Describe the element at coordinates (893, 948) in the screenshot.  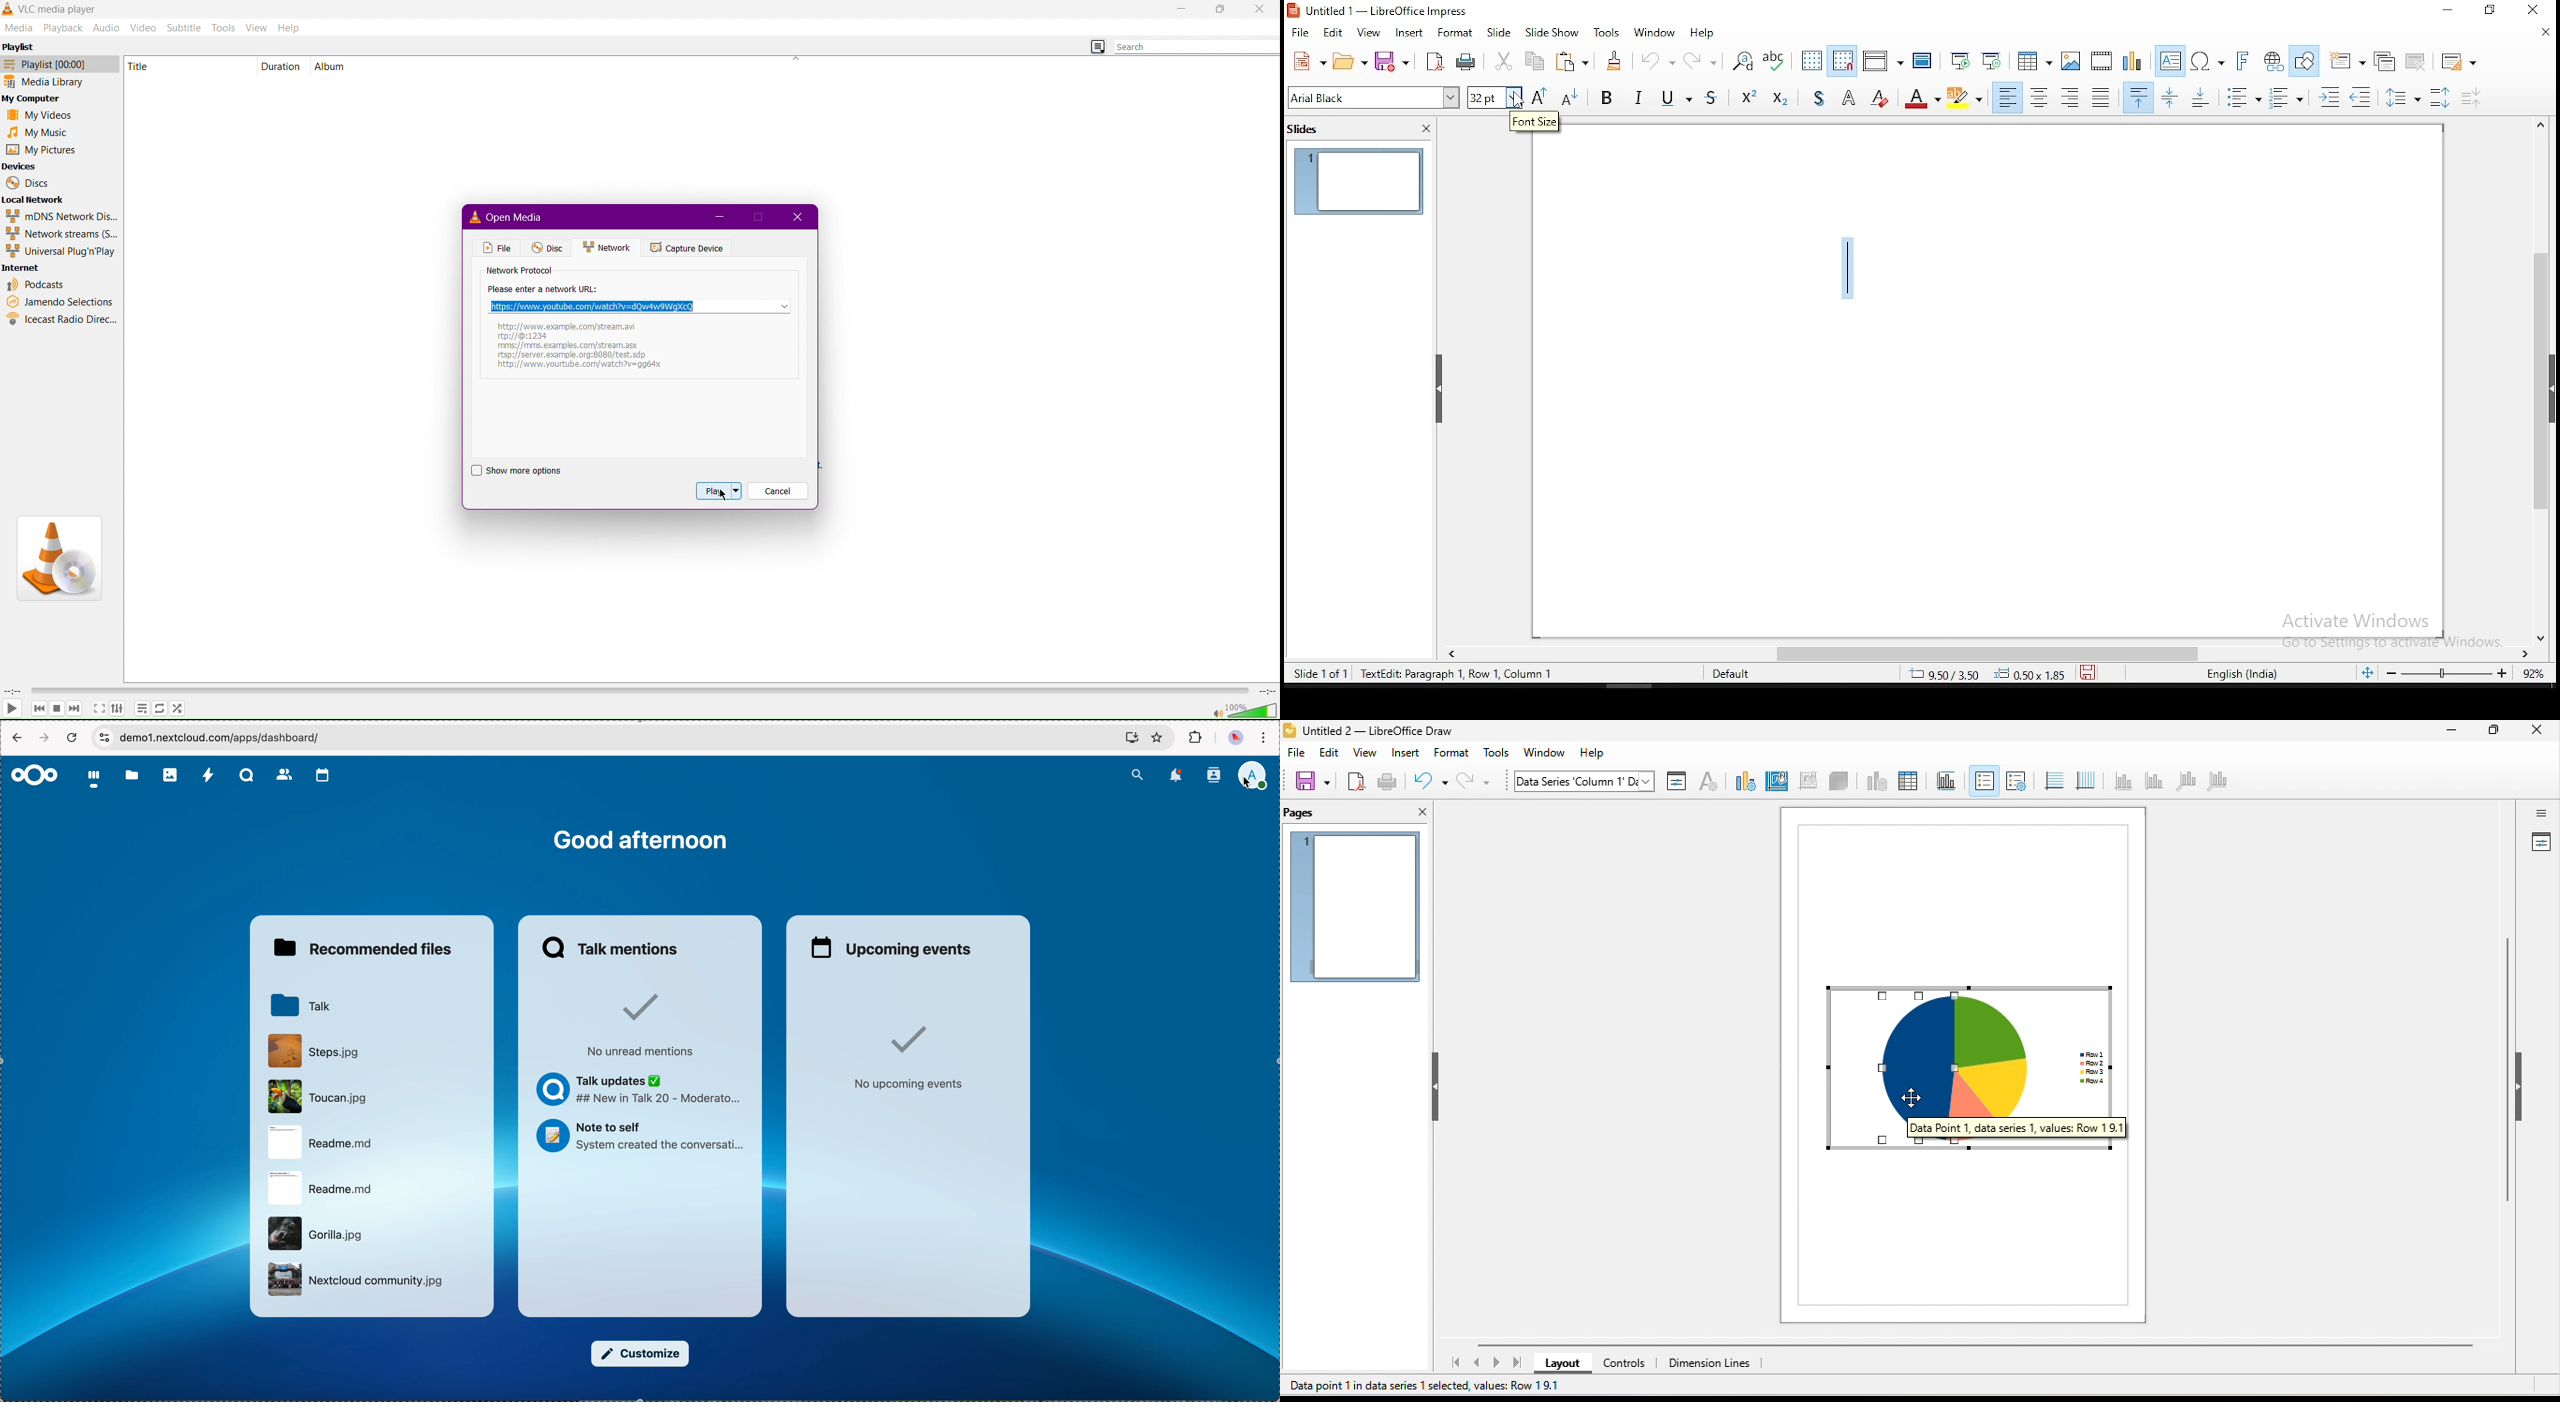
I see `upcoming events` at that location.